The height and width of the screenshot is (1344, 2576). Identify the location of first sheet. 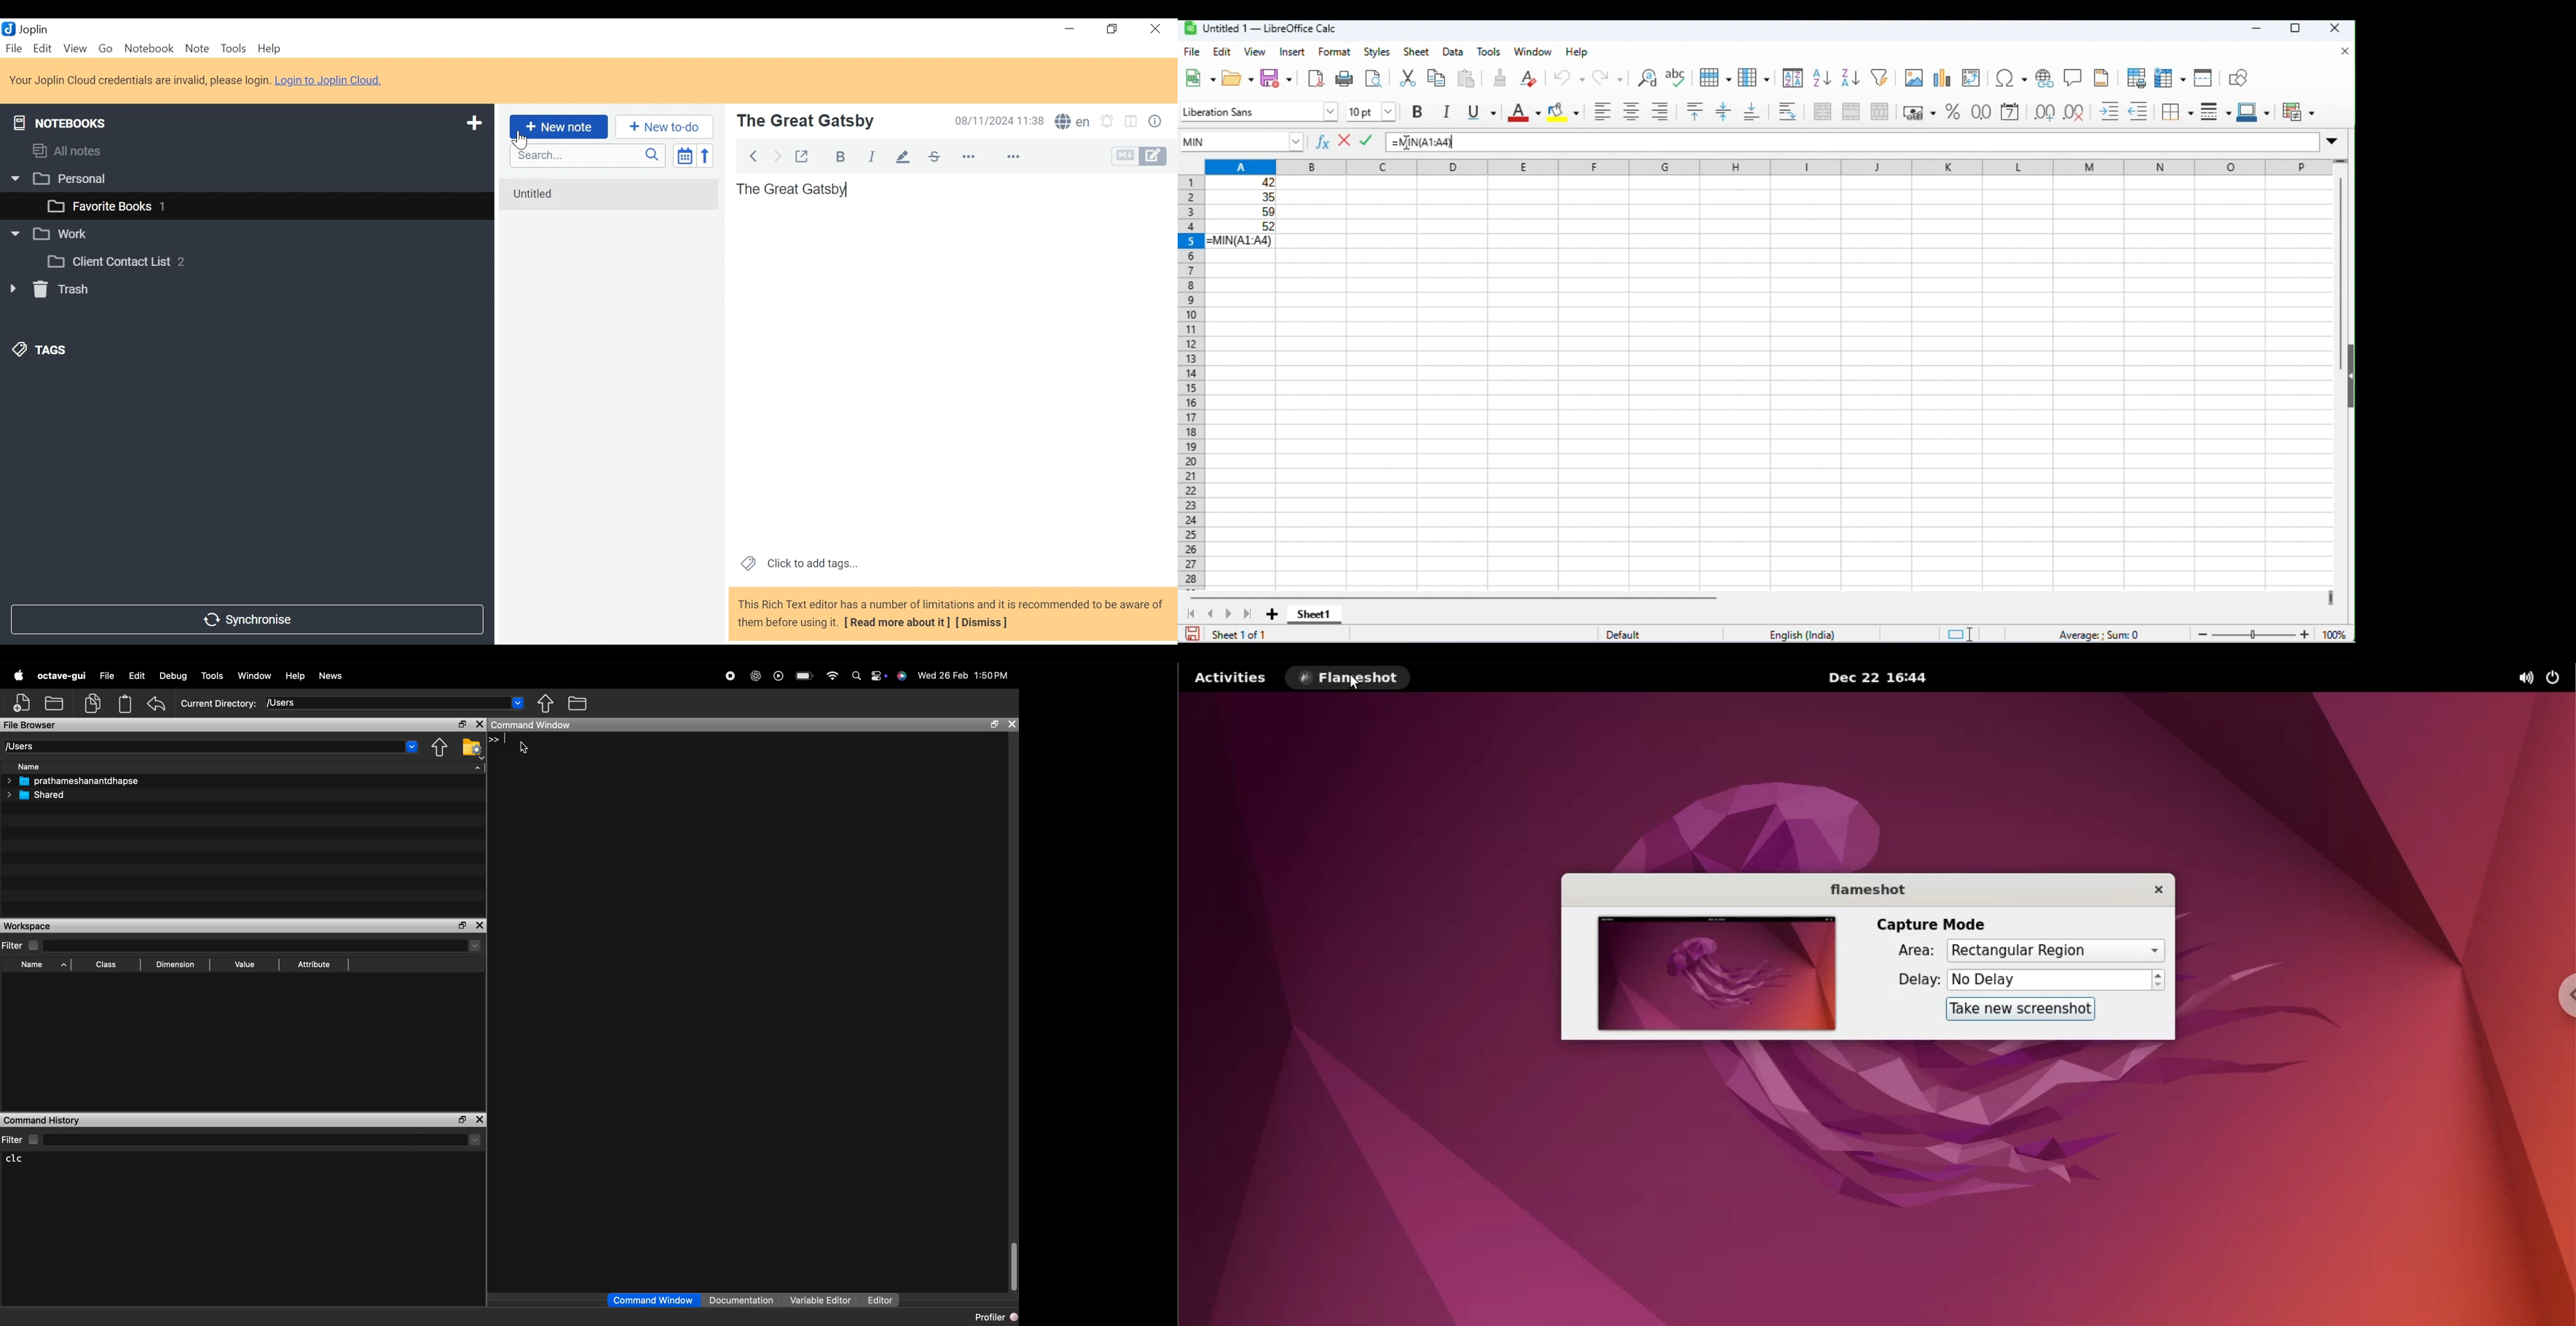
(1195, 613).